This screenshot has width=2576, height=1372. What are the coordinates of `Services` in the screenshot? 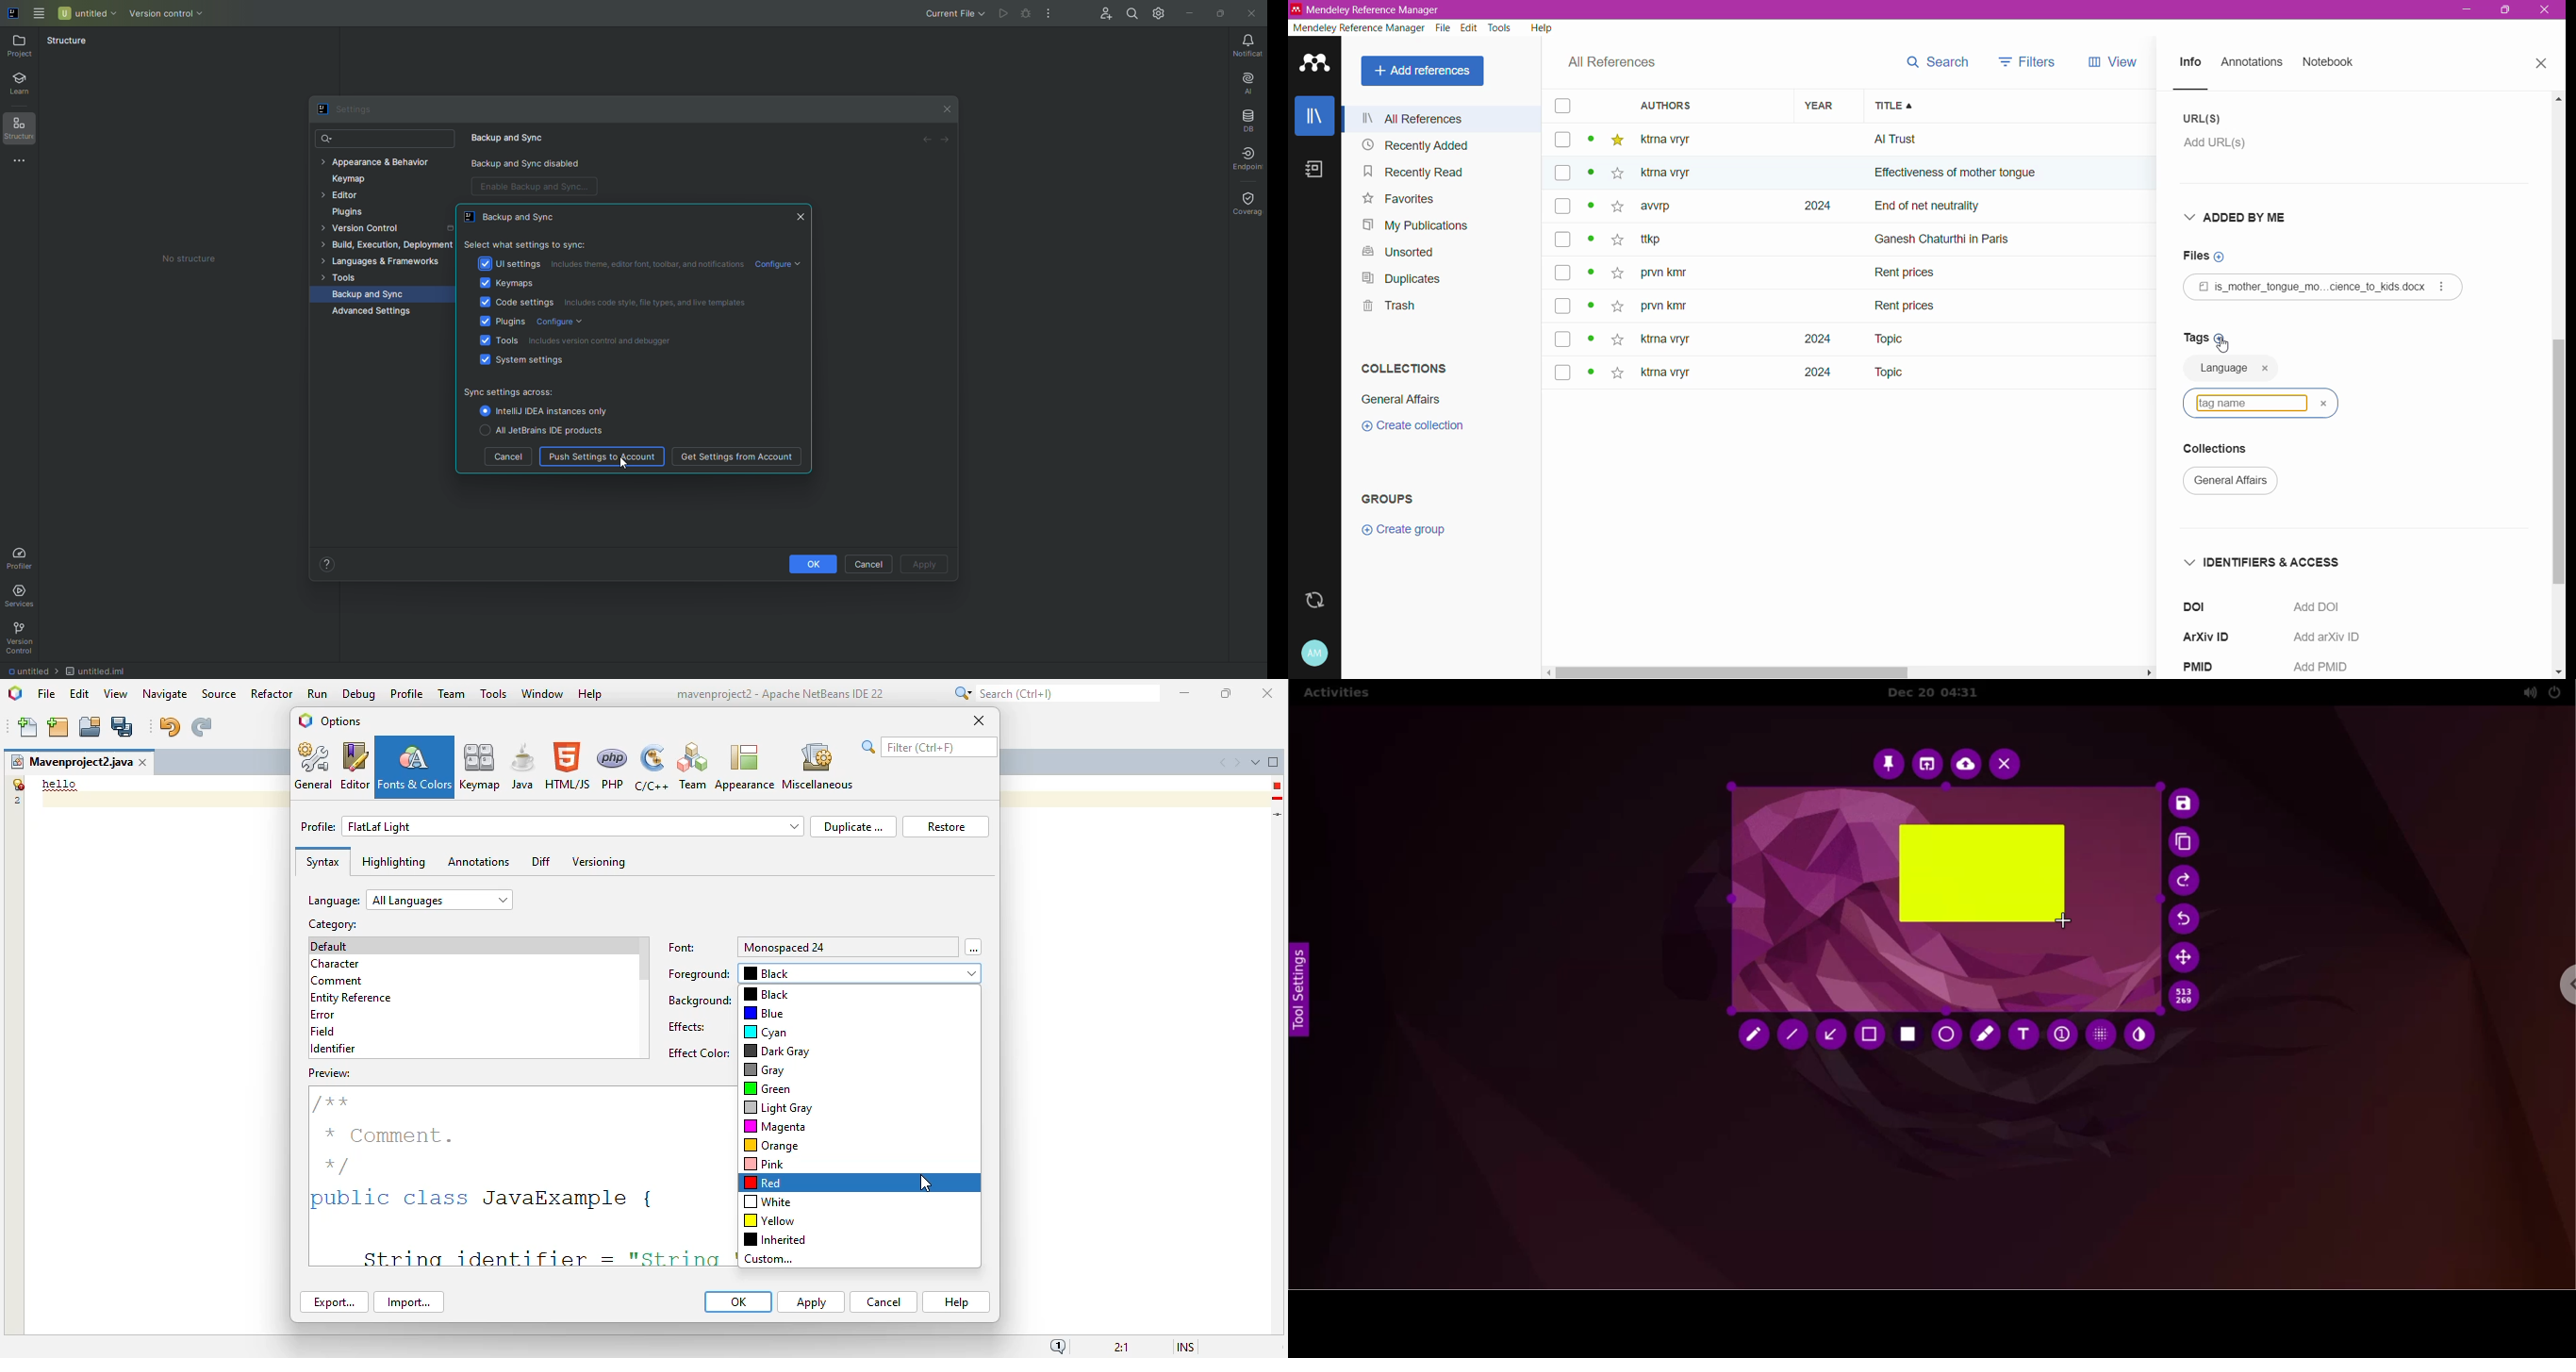 It's located at (24, 594).